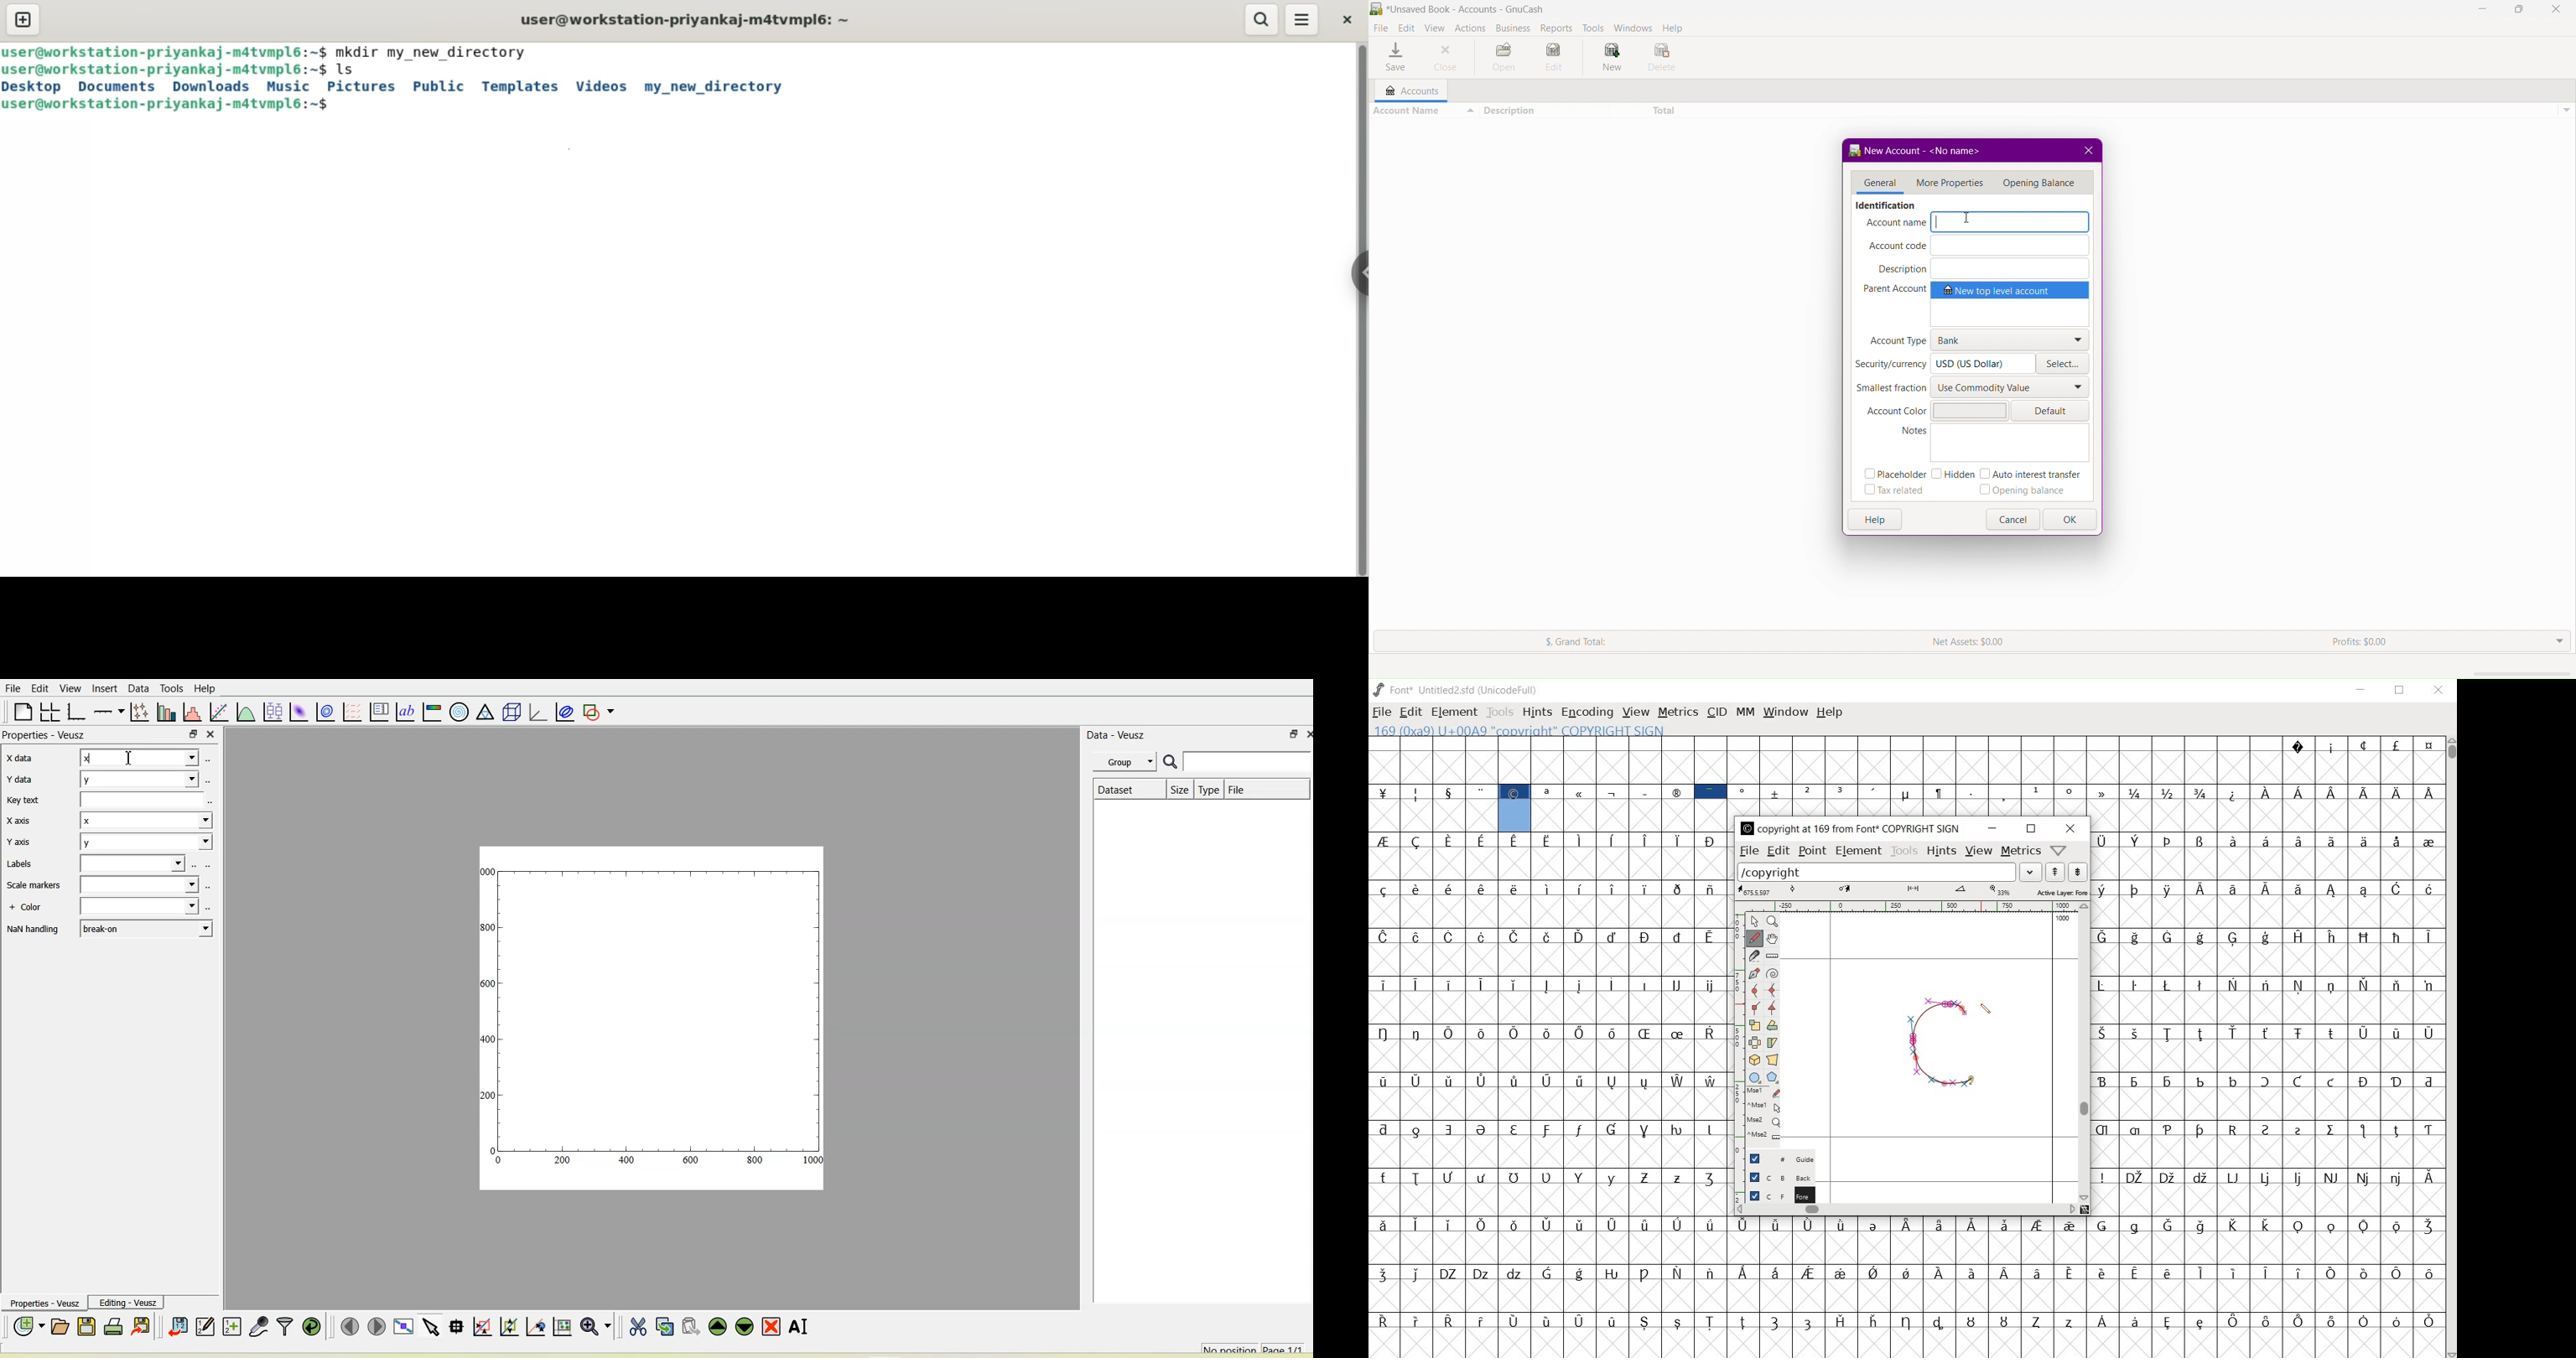 The height and width of the screenshot is (1372, 2576). What do you see at coordinates (21, 841) in the screenshot?
I see `Y axis` at bounding box center [21, 841].